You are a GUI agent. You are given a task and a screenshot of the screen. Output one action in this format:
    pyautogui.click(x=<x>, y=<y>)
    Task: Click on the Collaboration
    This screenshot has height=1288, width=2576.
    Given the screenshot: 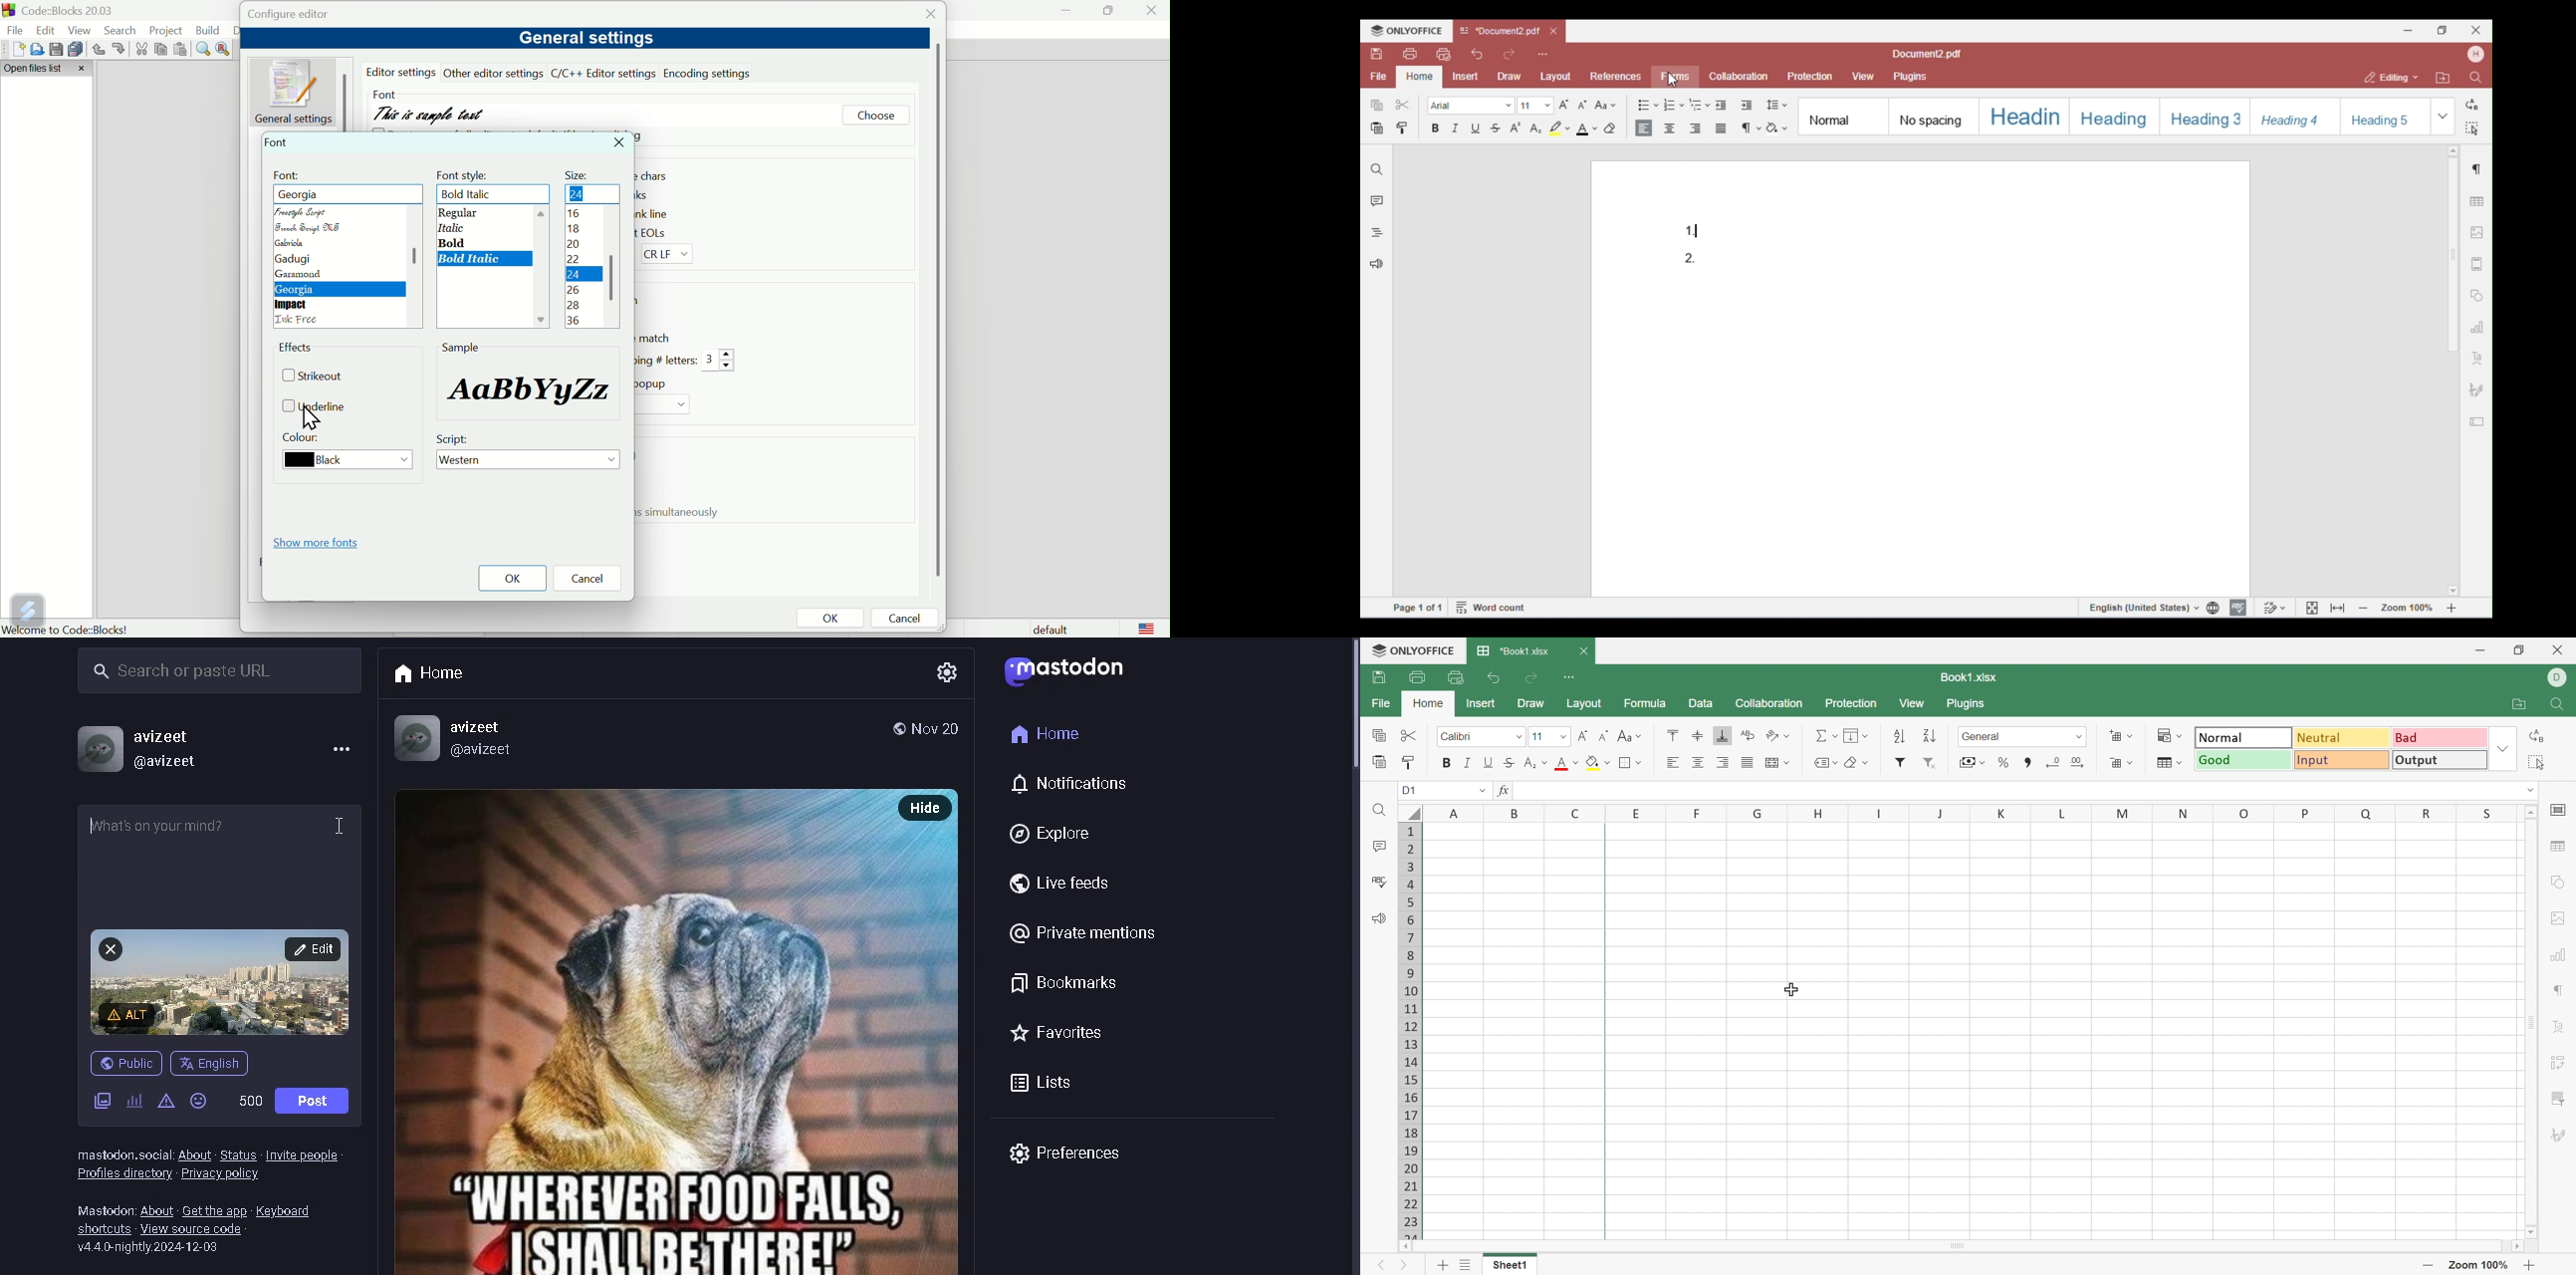 What is the action you would take?
    pyautogui.click(x=1769, y=703)
    